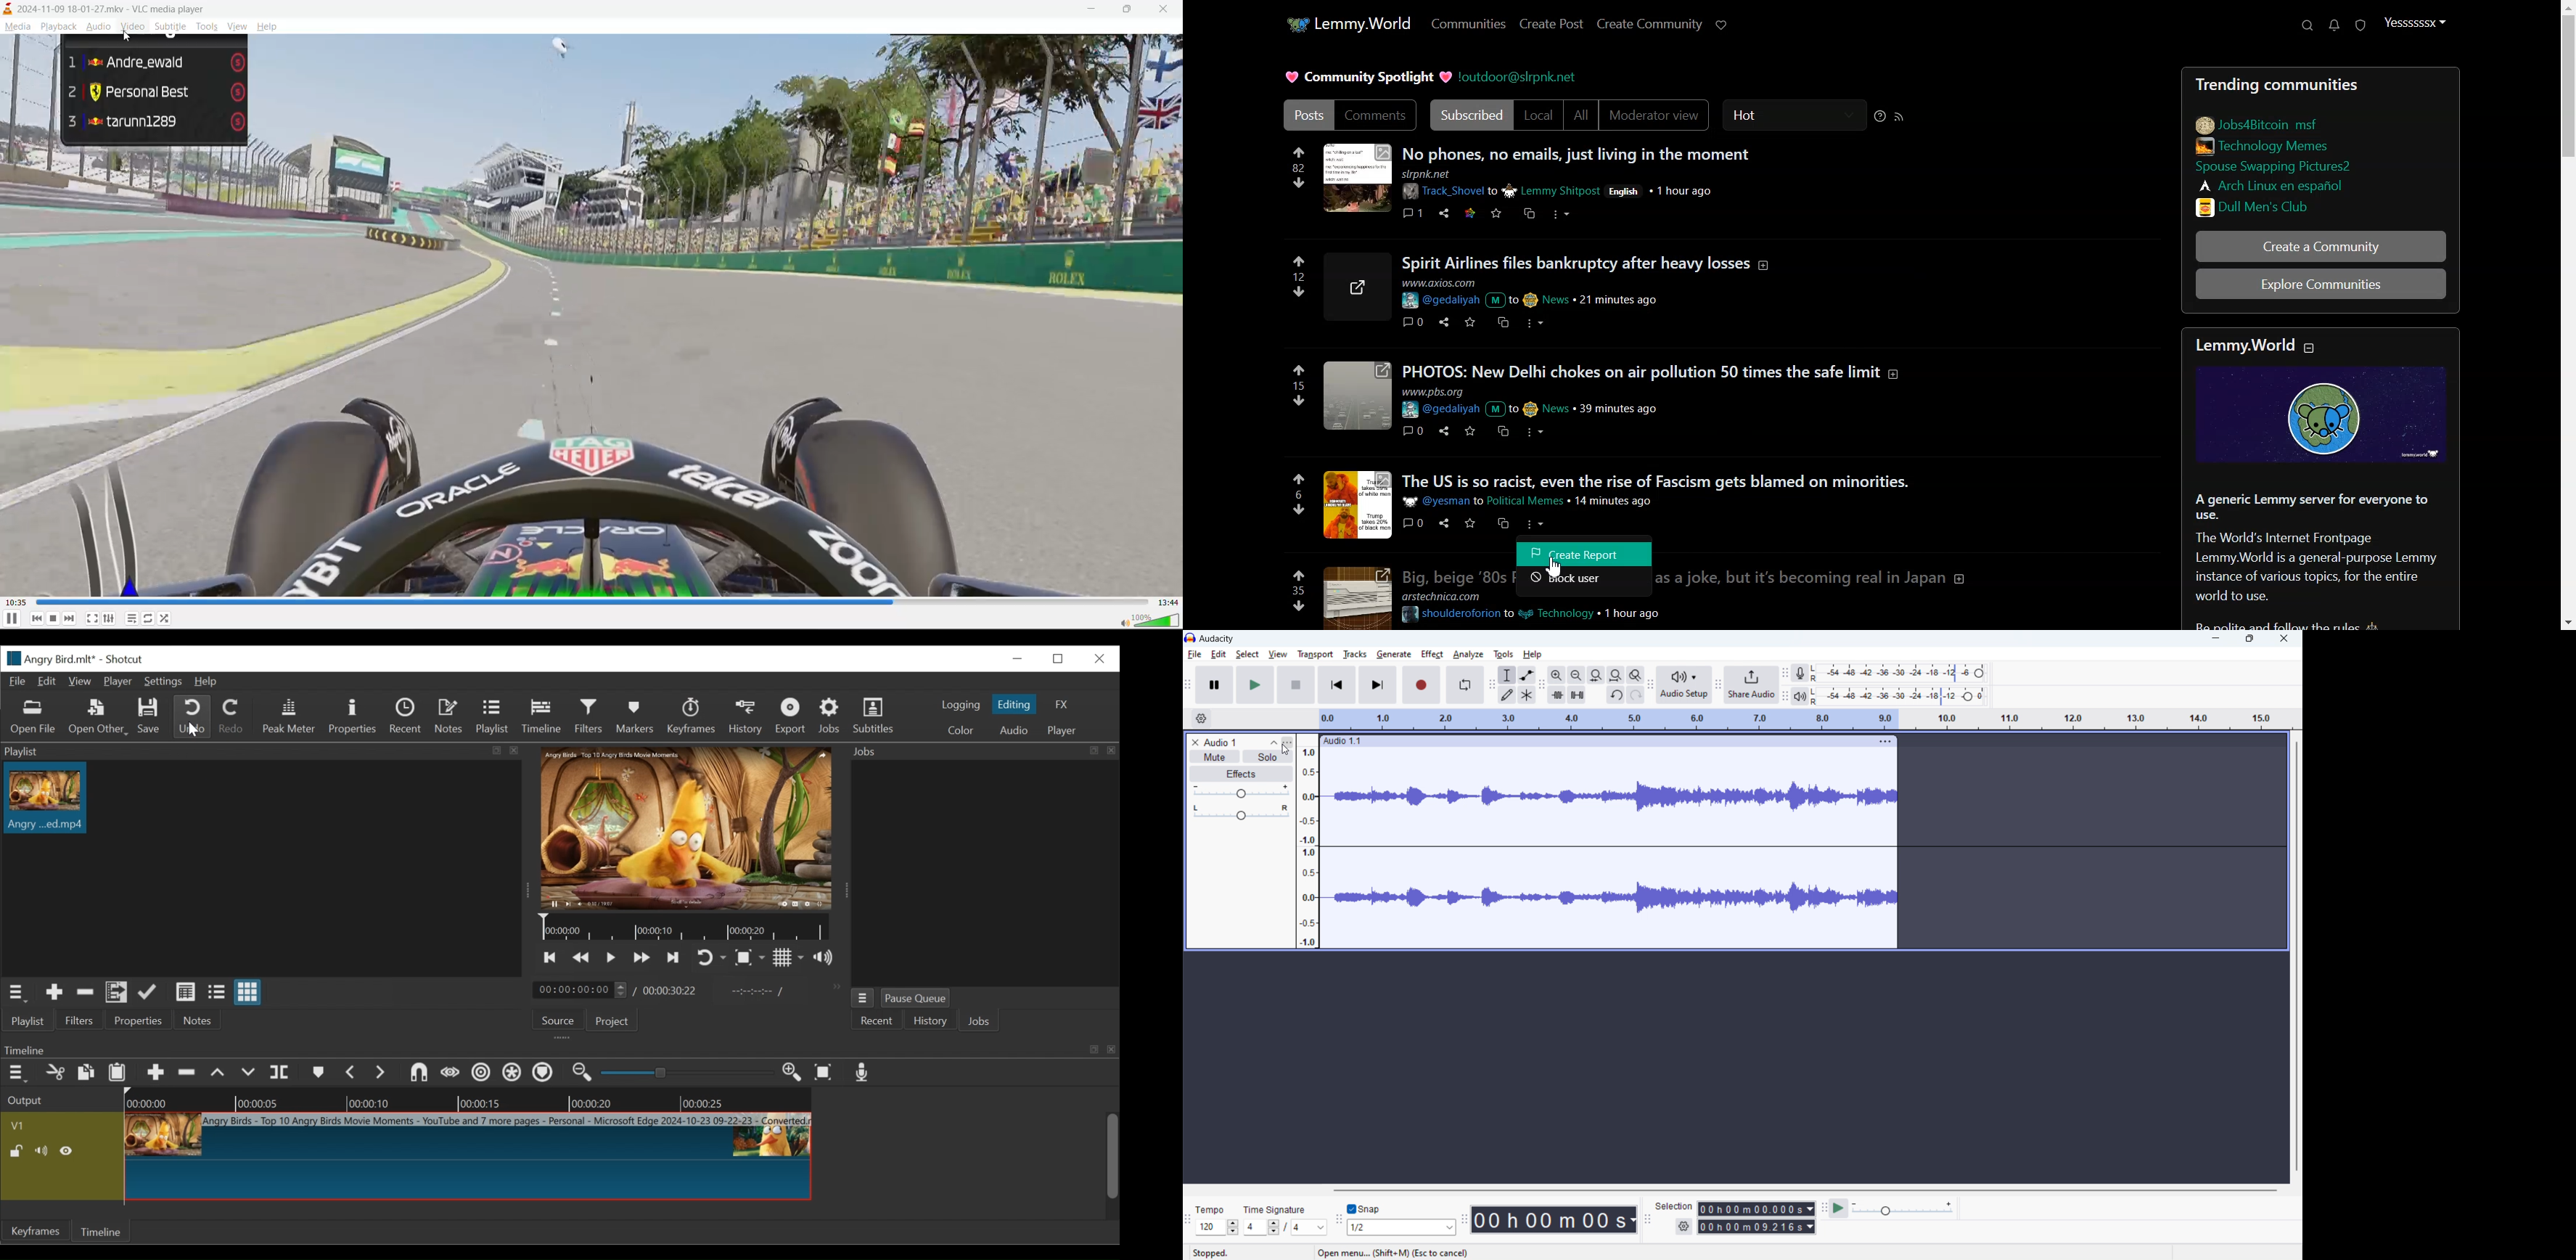 This screenshot has height=1260, width=2576. I want to click on redo, so click(1635, 695).